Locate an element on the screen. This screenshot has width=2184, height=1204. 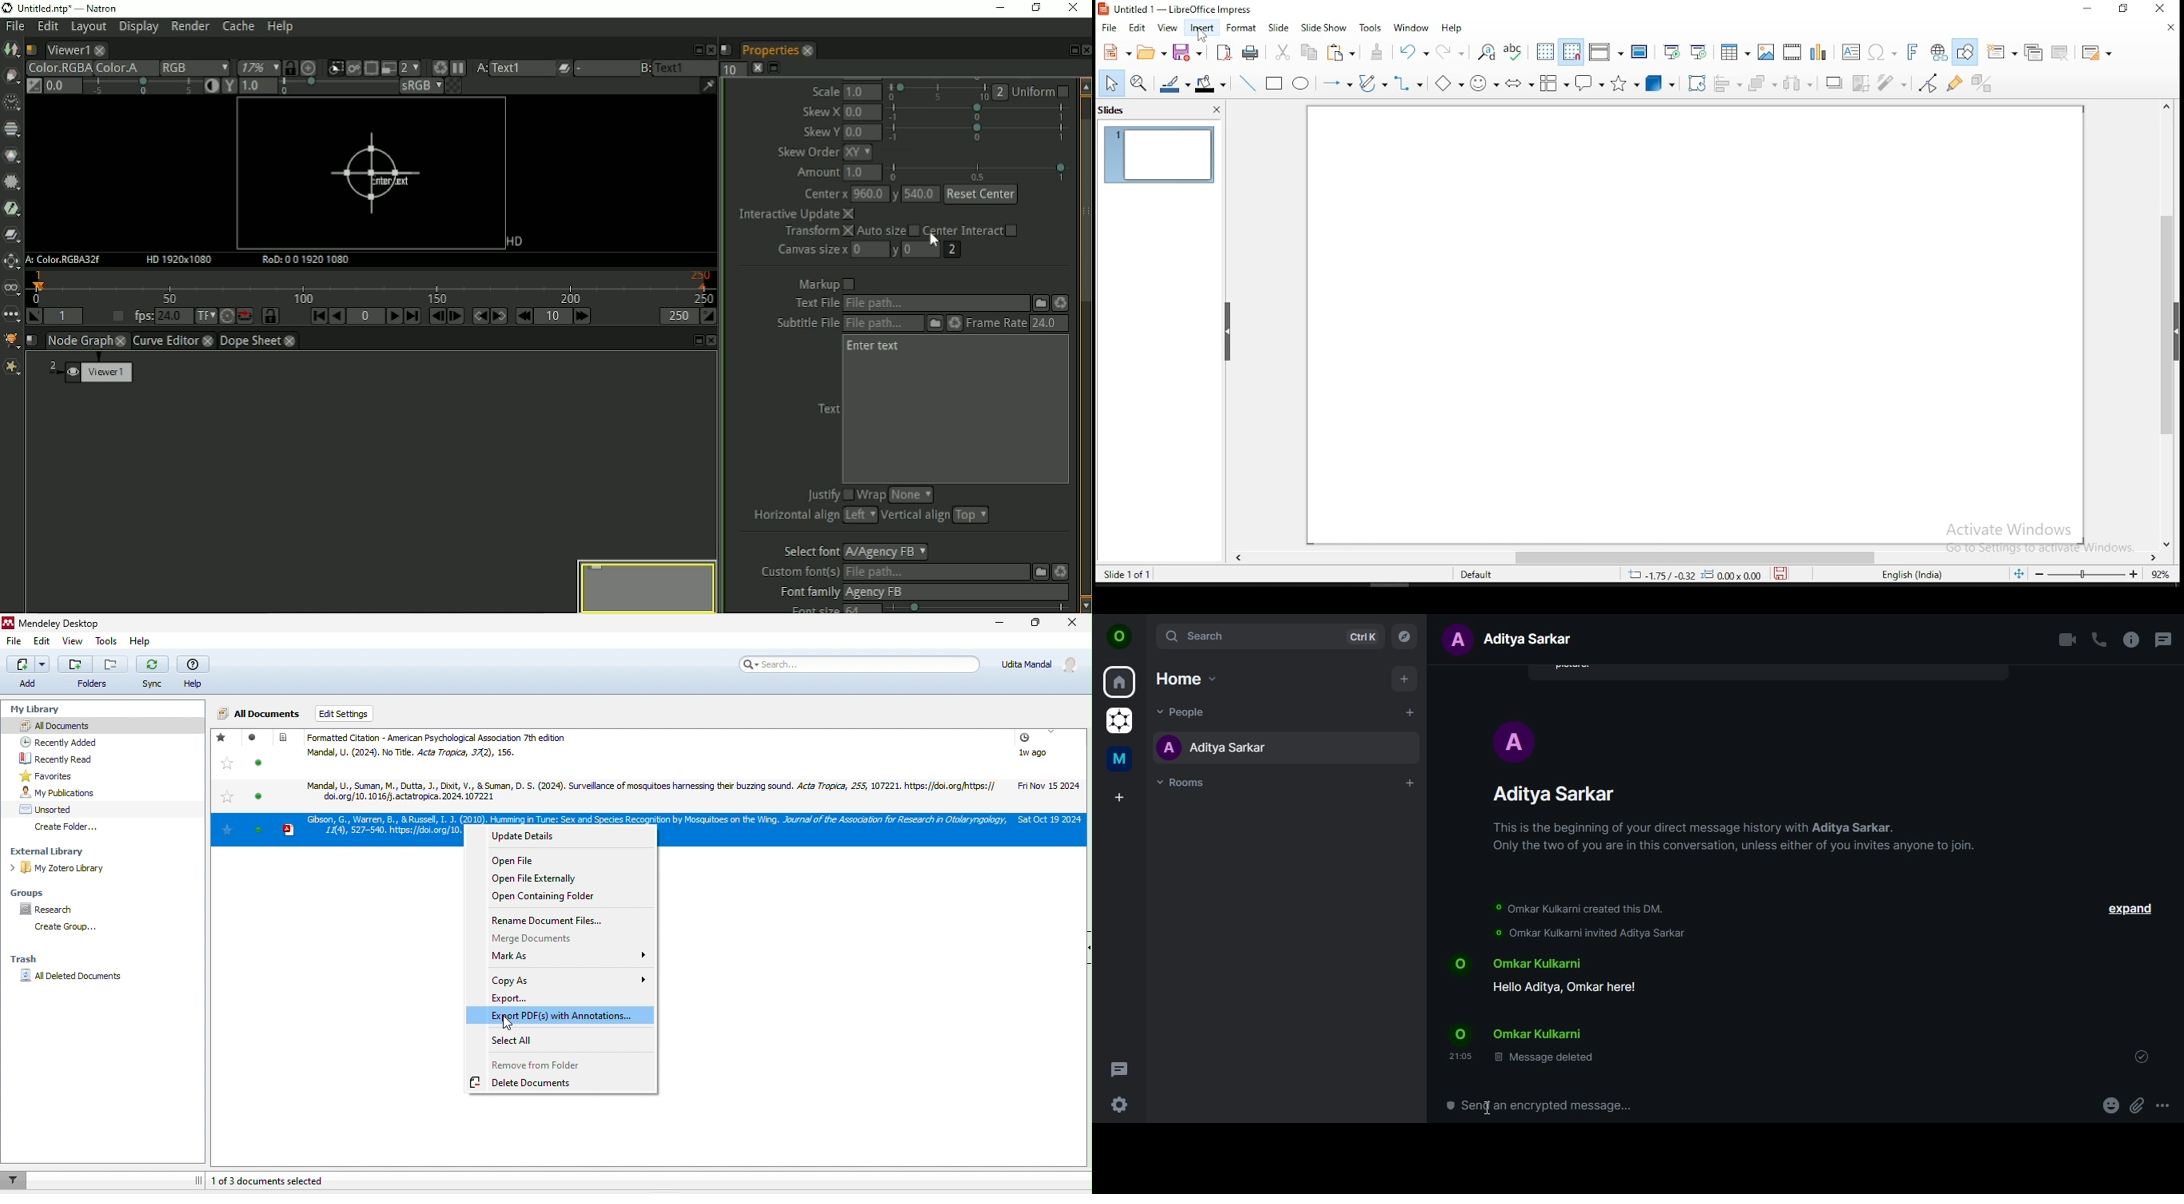
maximize is located at coordinates (1037, 622).